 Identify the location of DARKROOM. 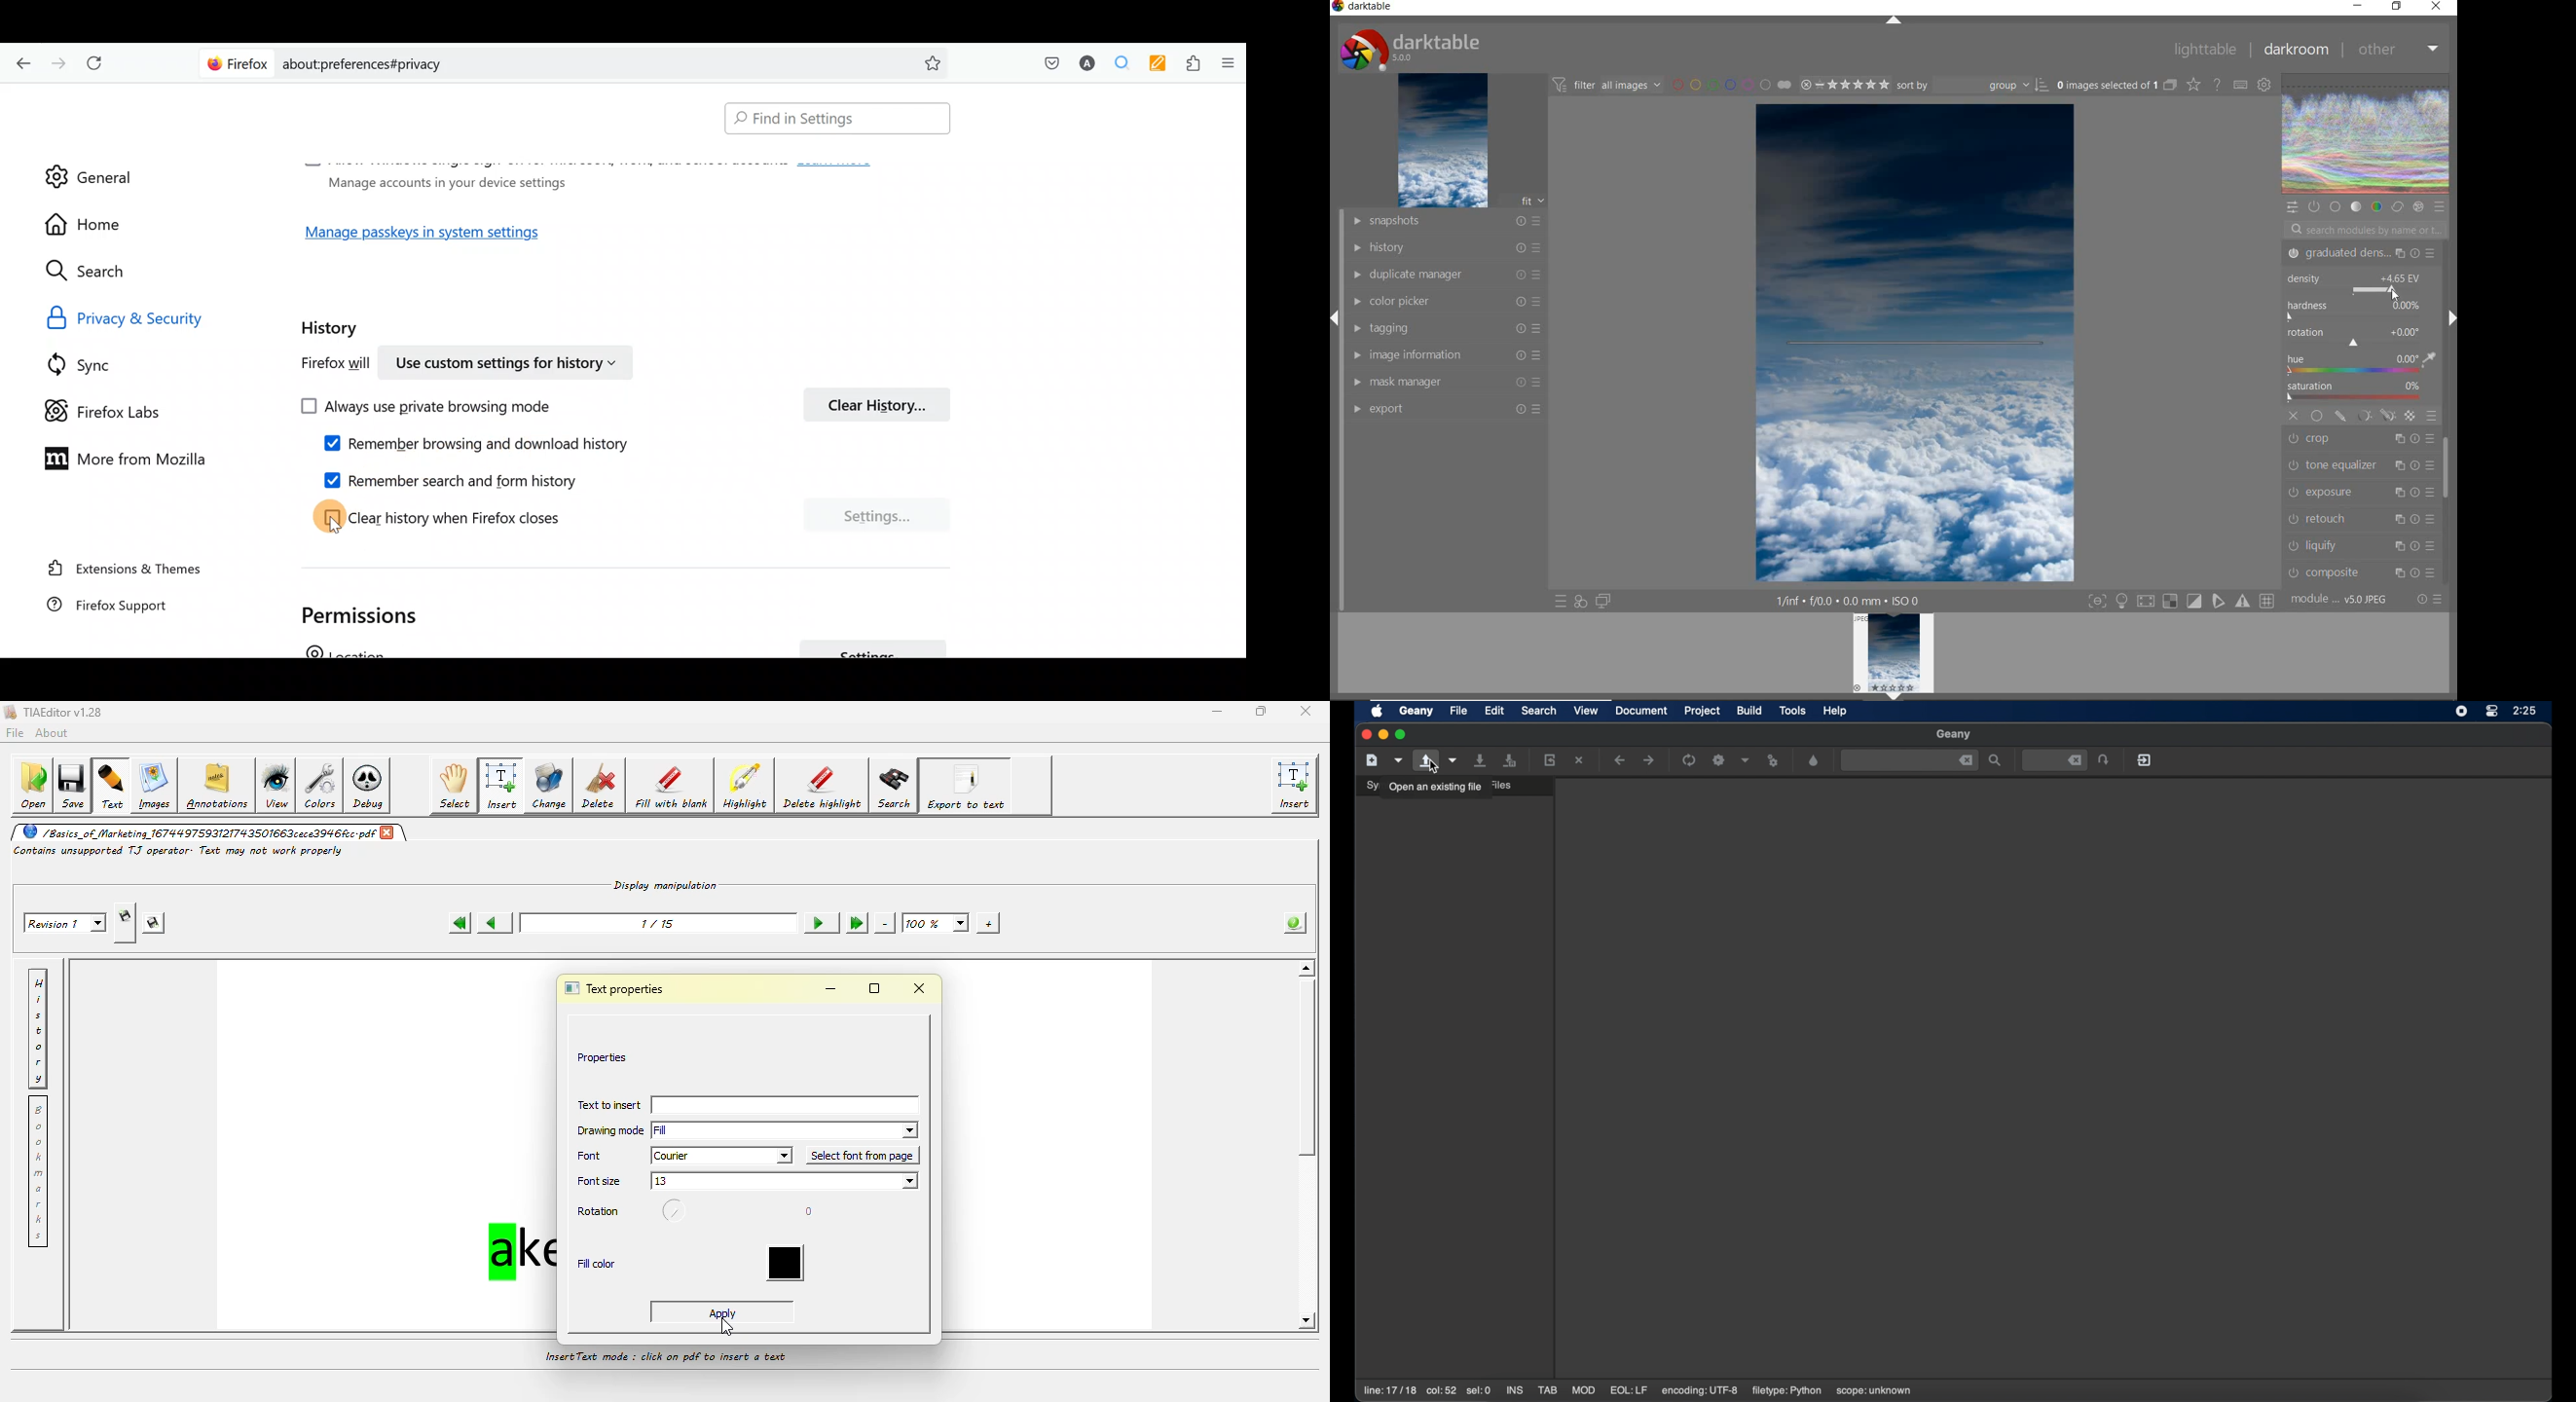
(2295, 50).